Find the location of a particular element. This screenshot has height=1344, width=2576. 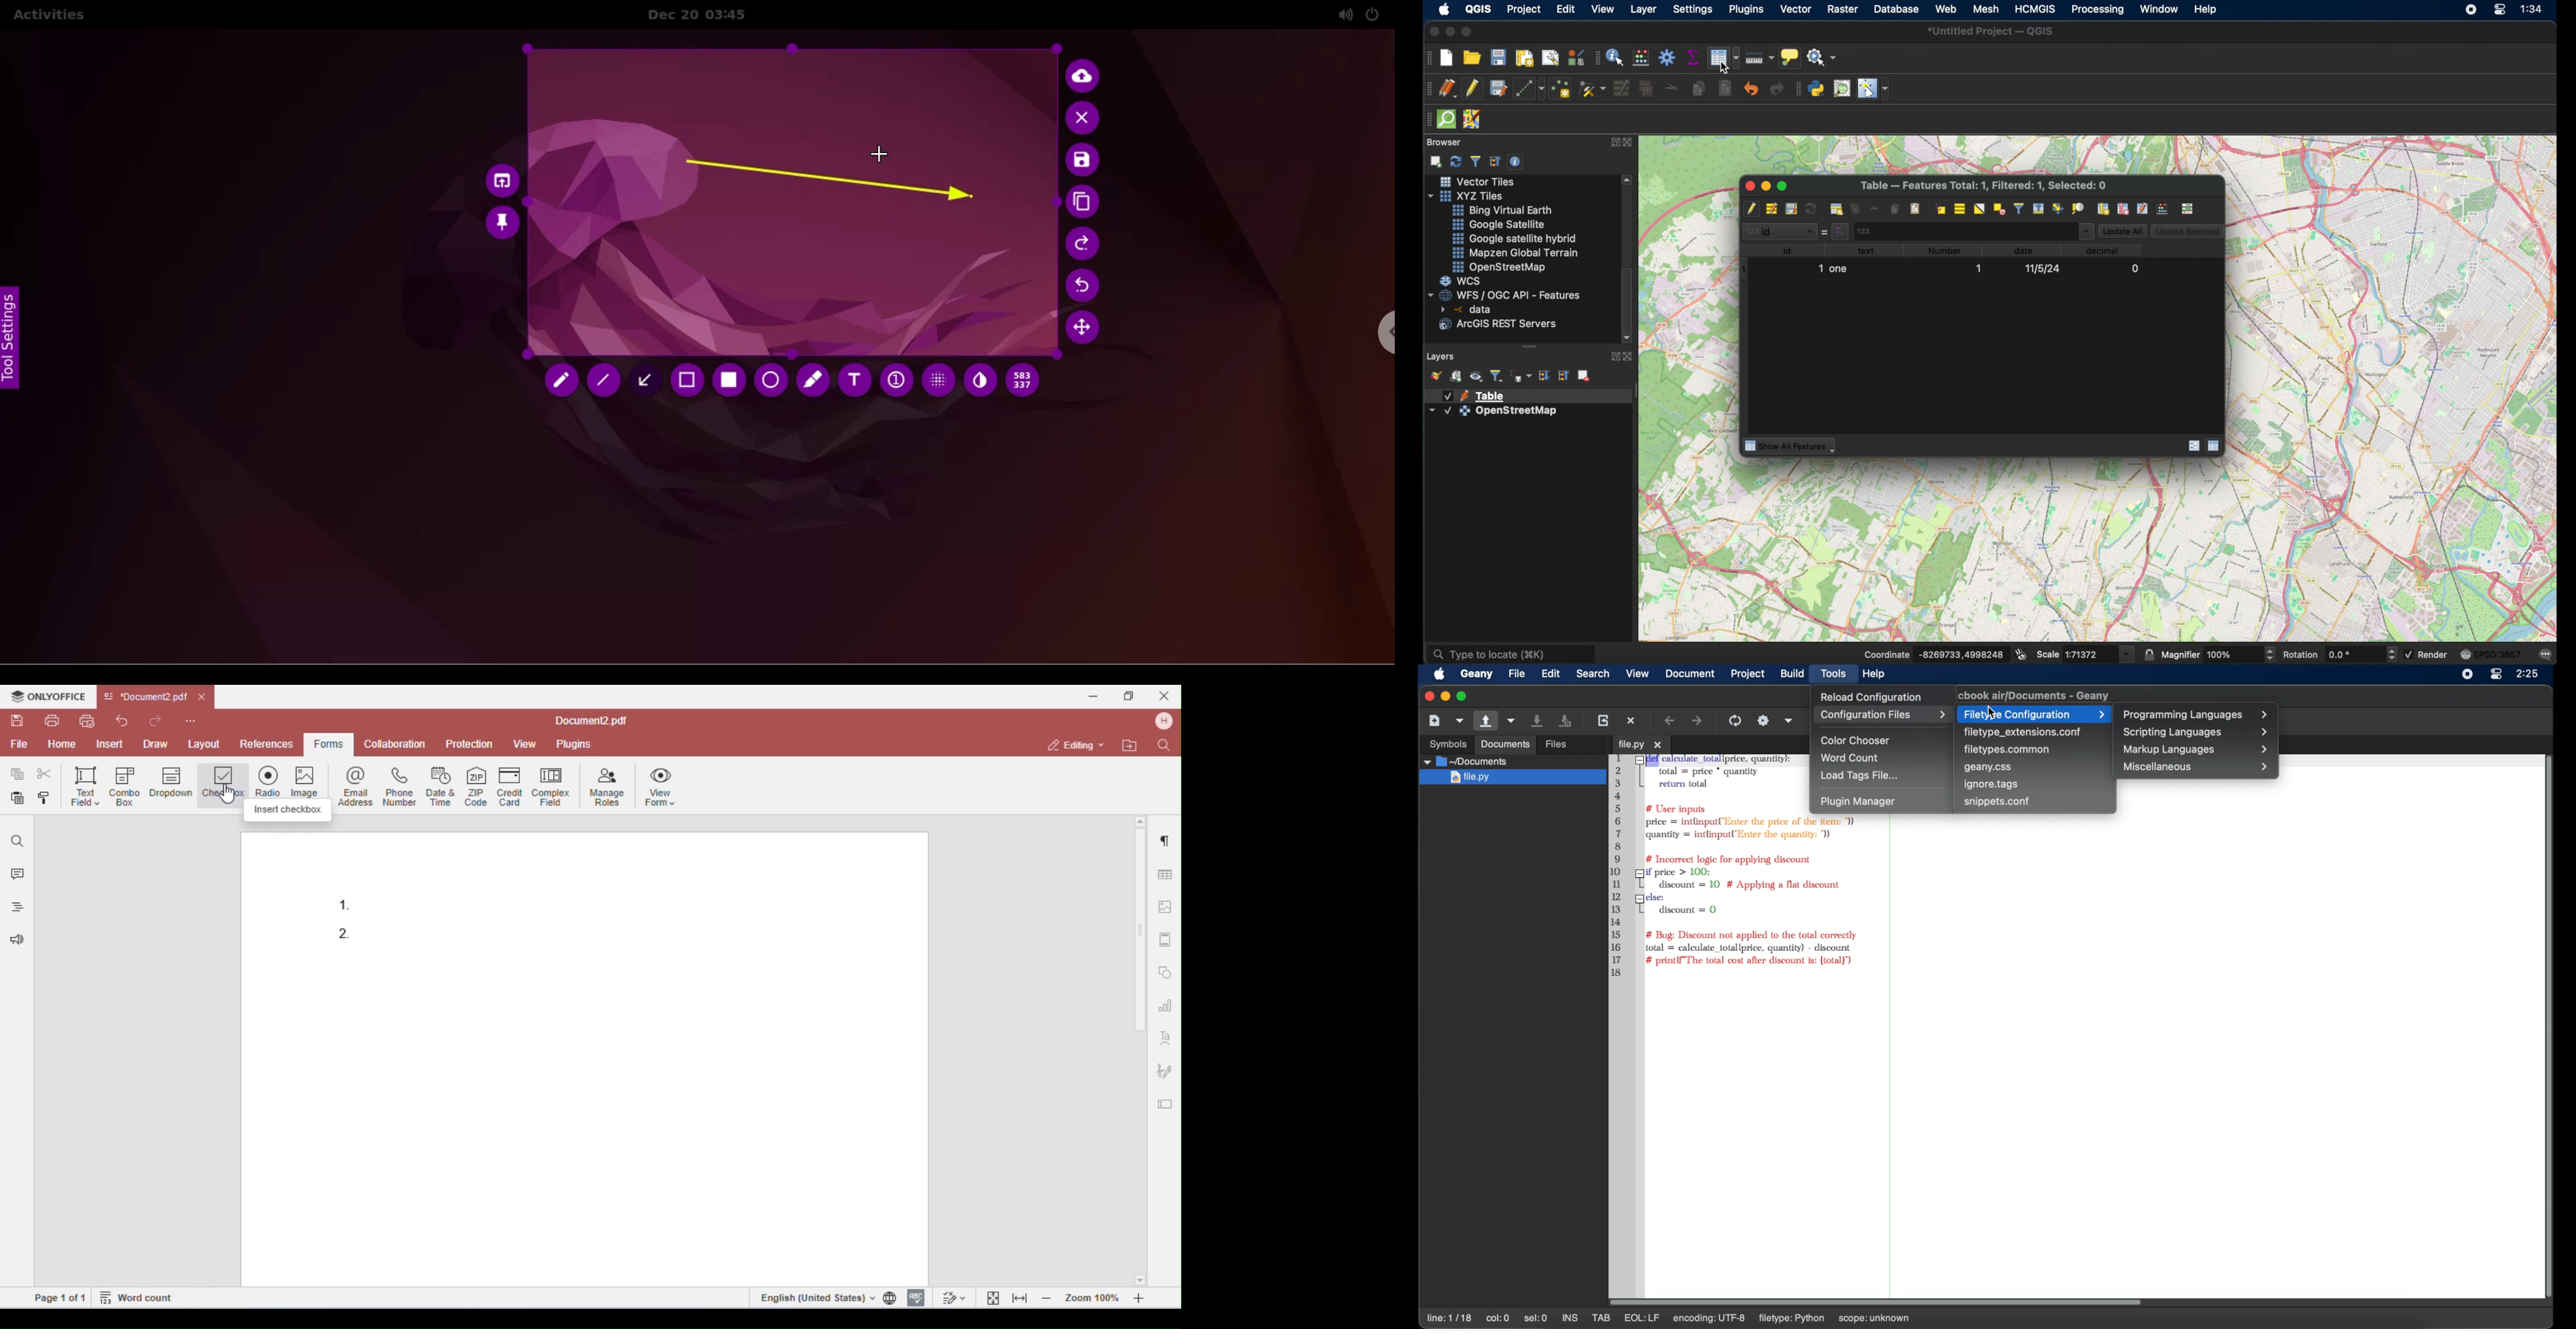

line: 17/18 is located at coordinates (1451, 1319).